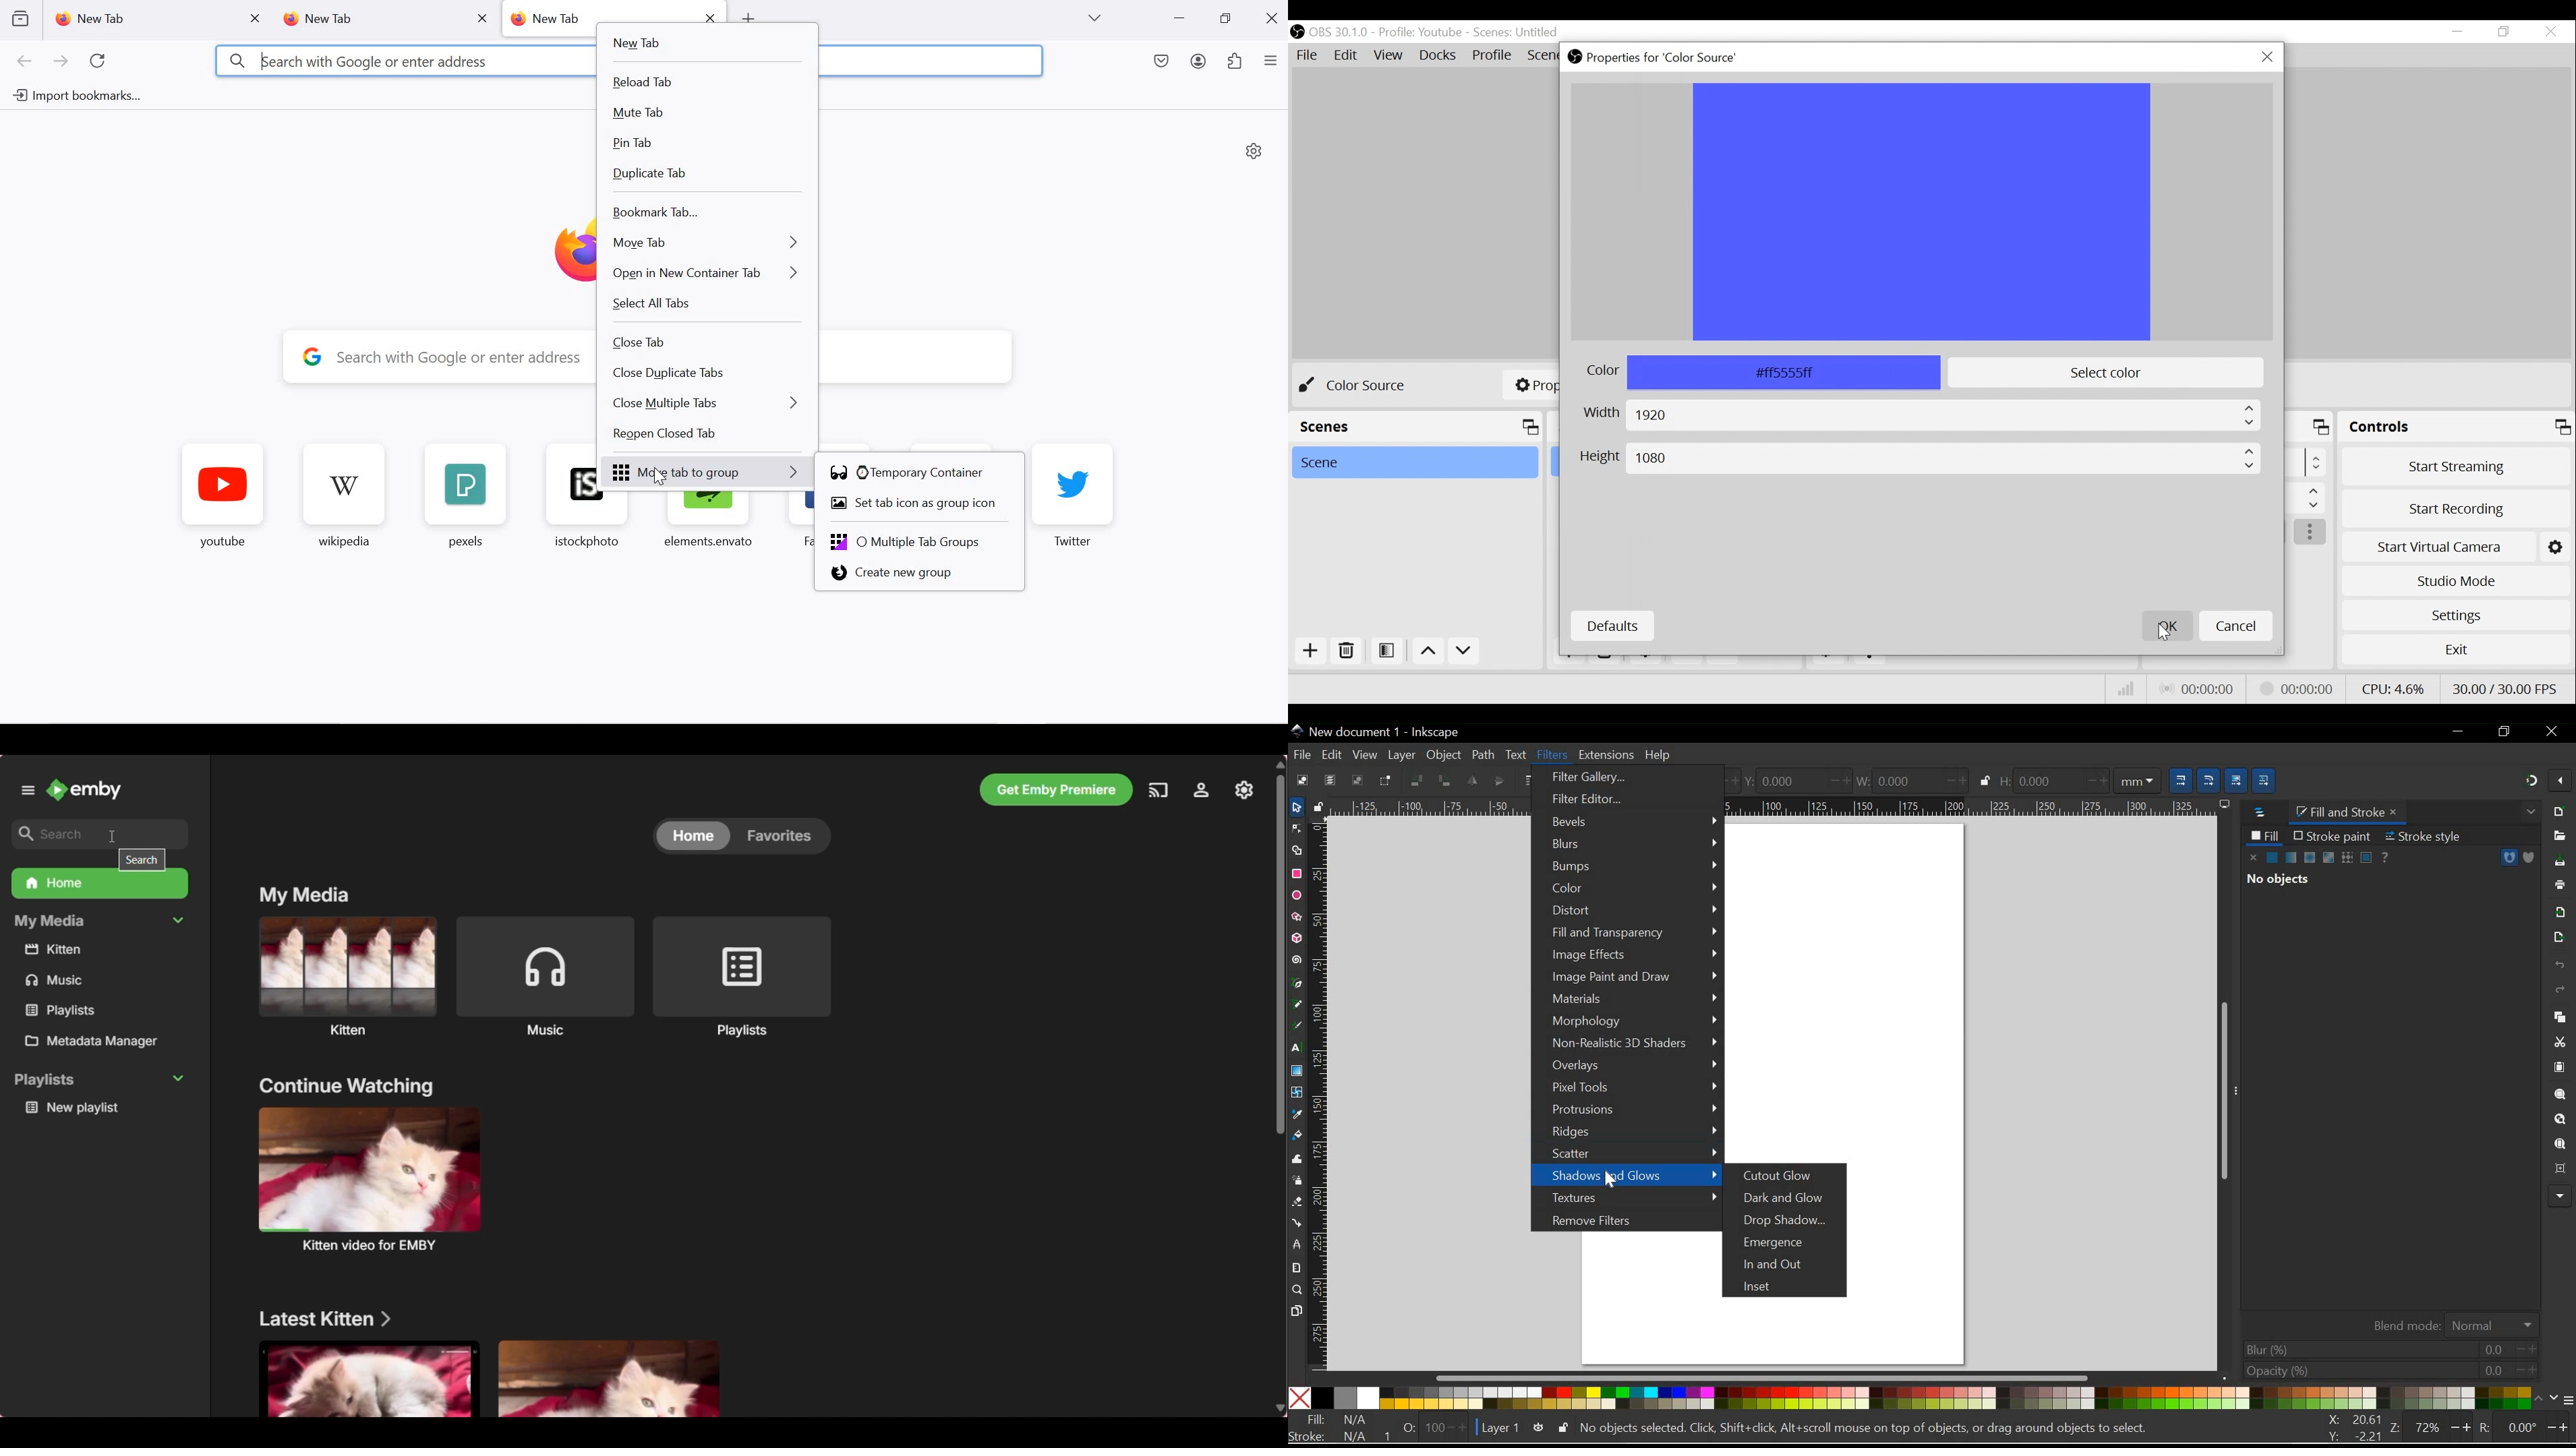  I want to click on new tab, so click(705, 45).